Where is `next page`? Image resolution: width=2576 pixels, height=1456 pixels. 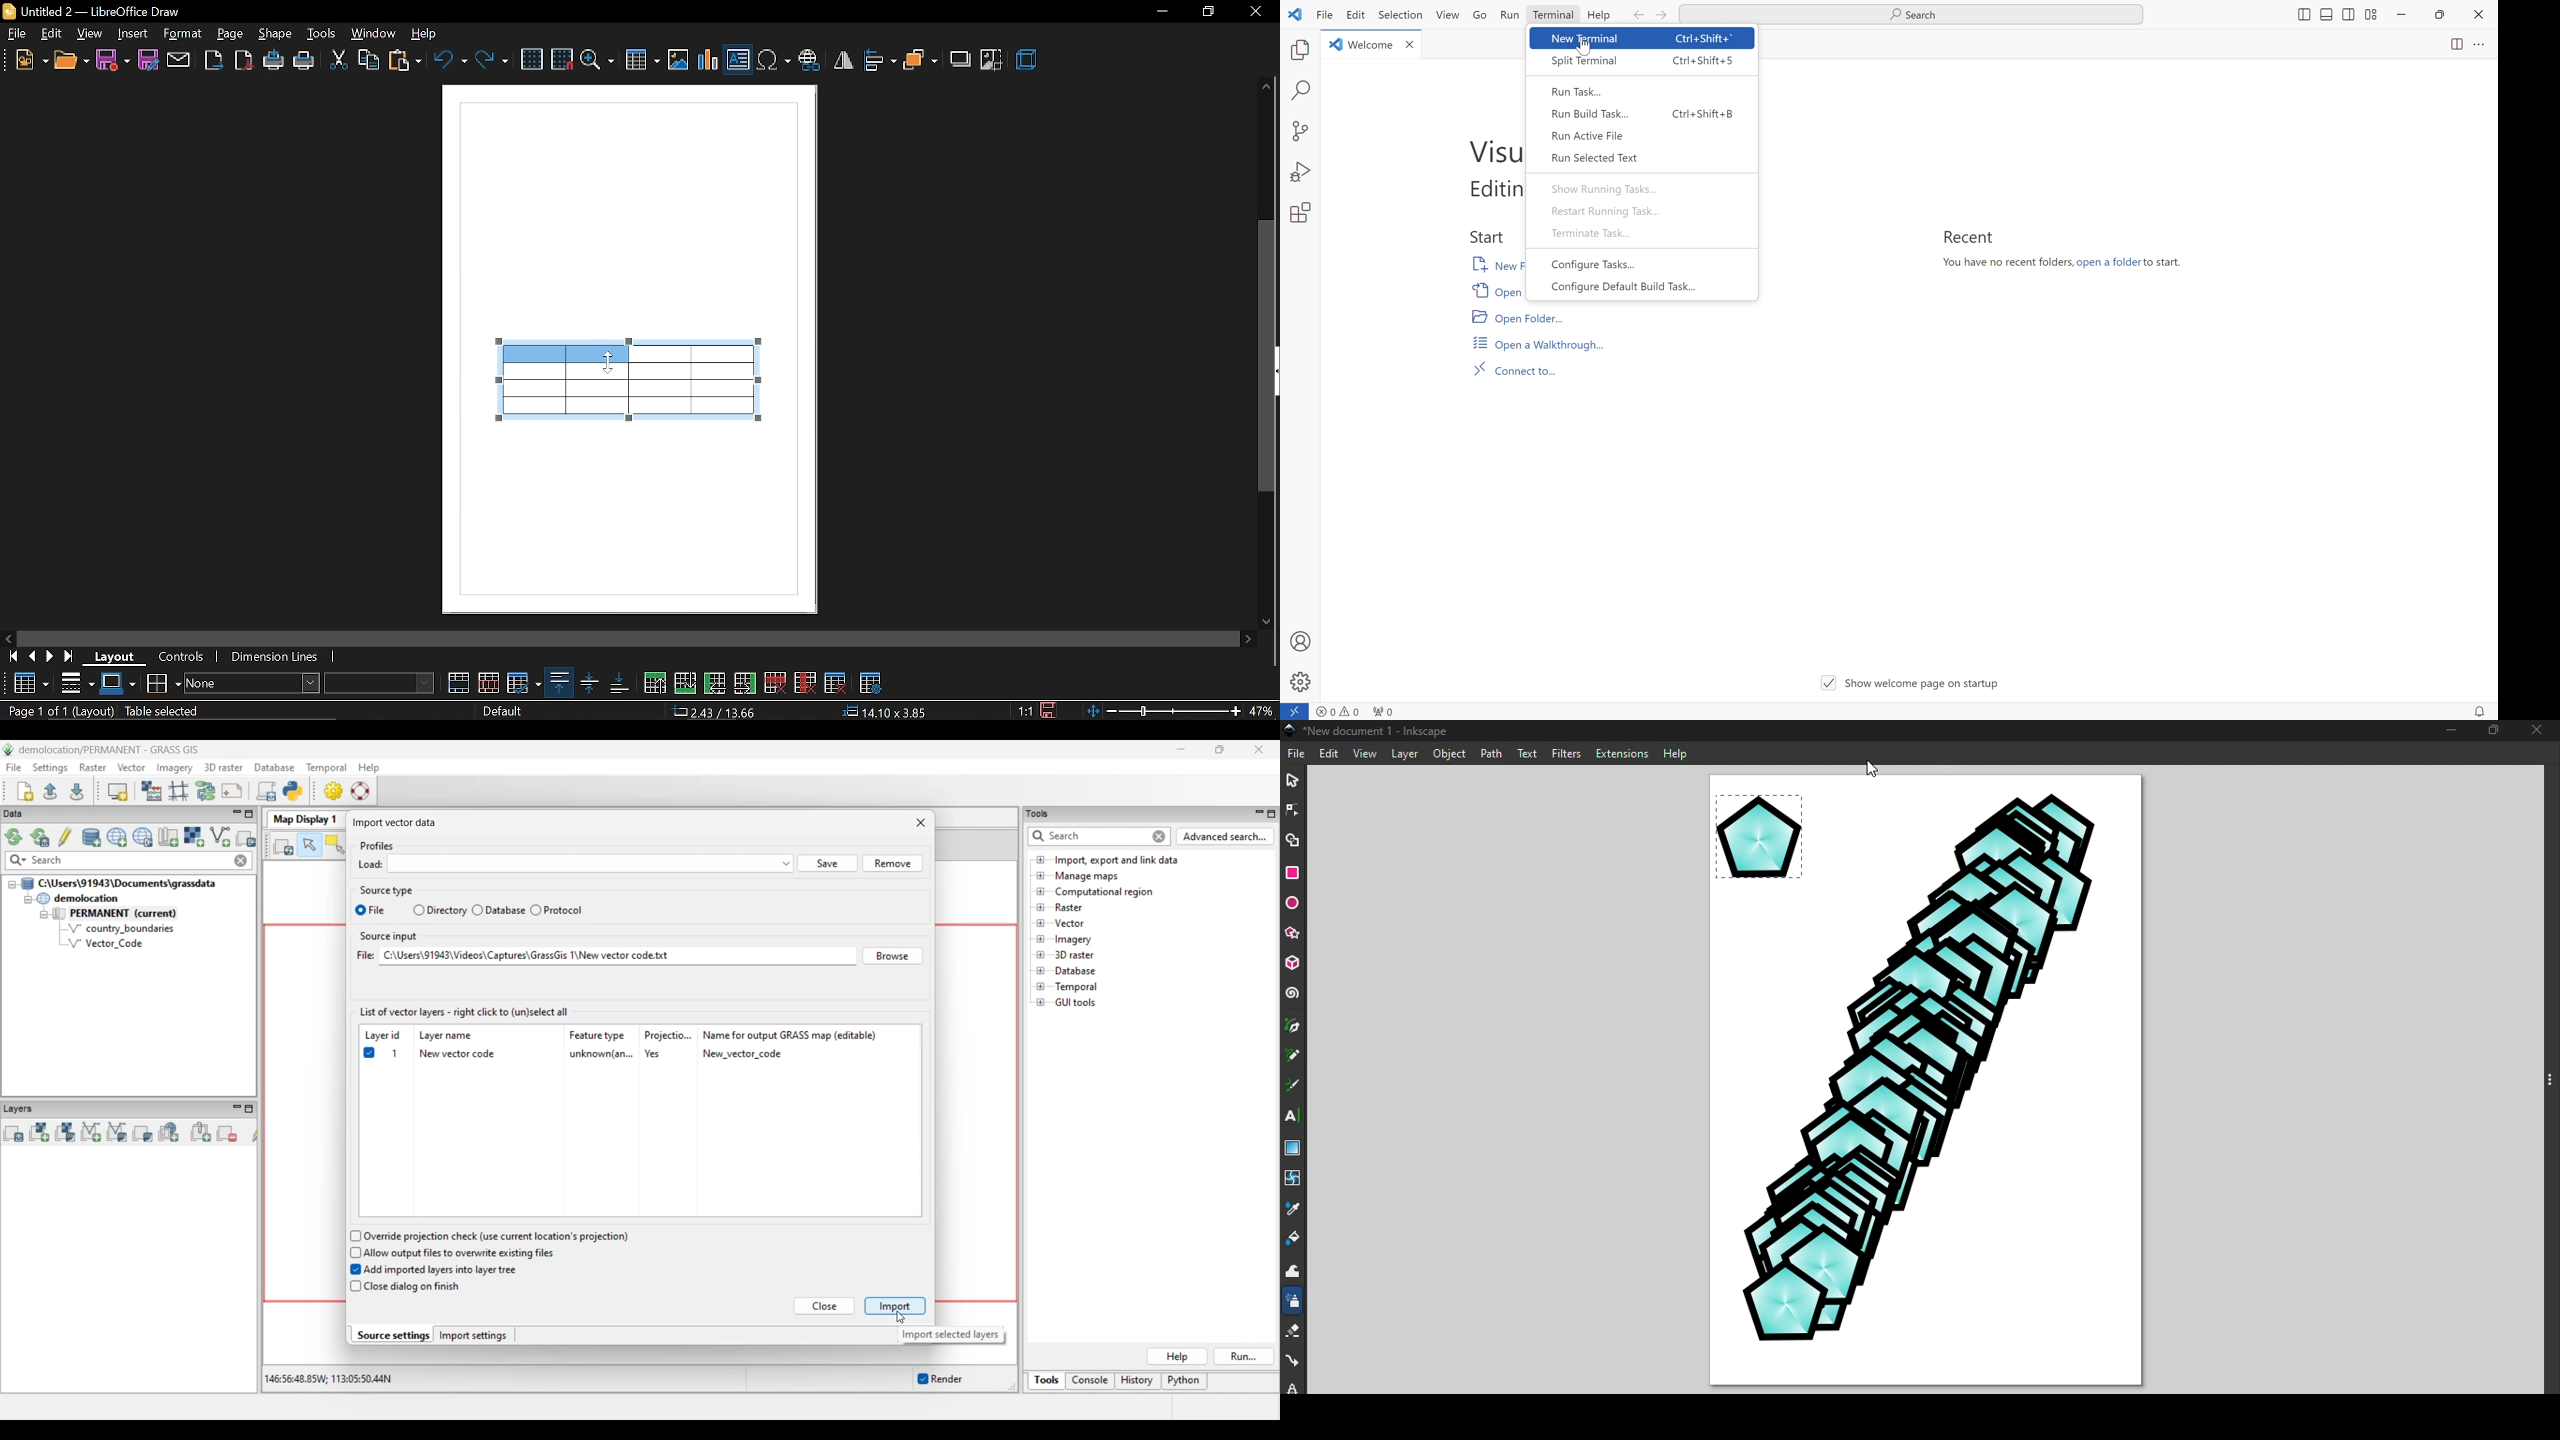
next page is located at coordinates (51, 656).